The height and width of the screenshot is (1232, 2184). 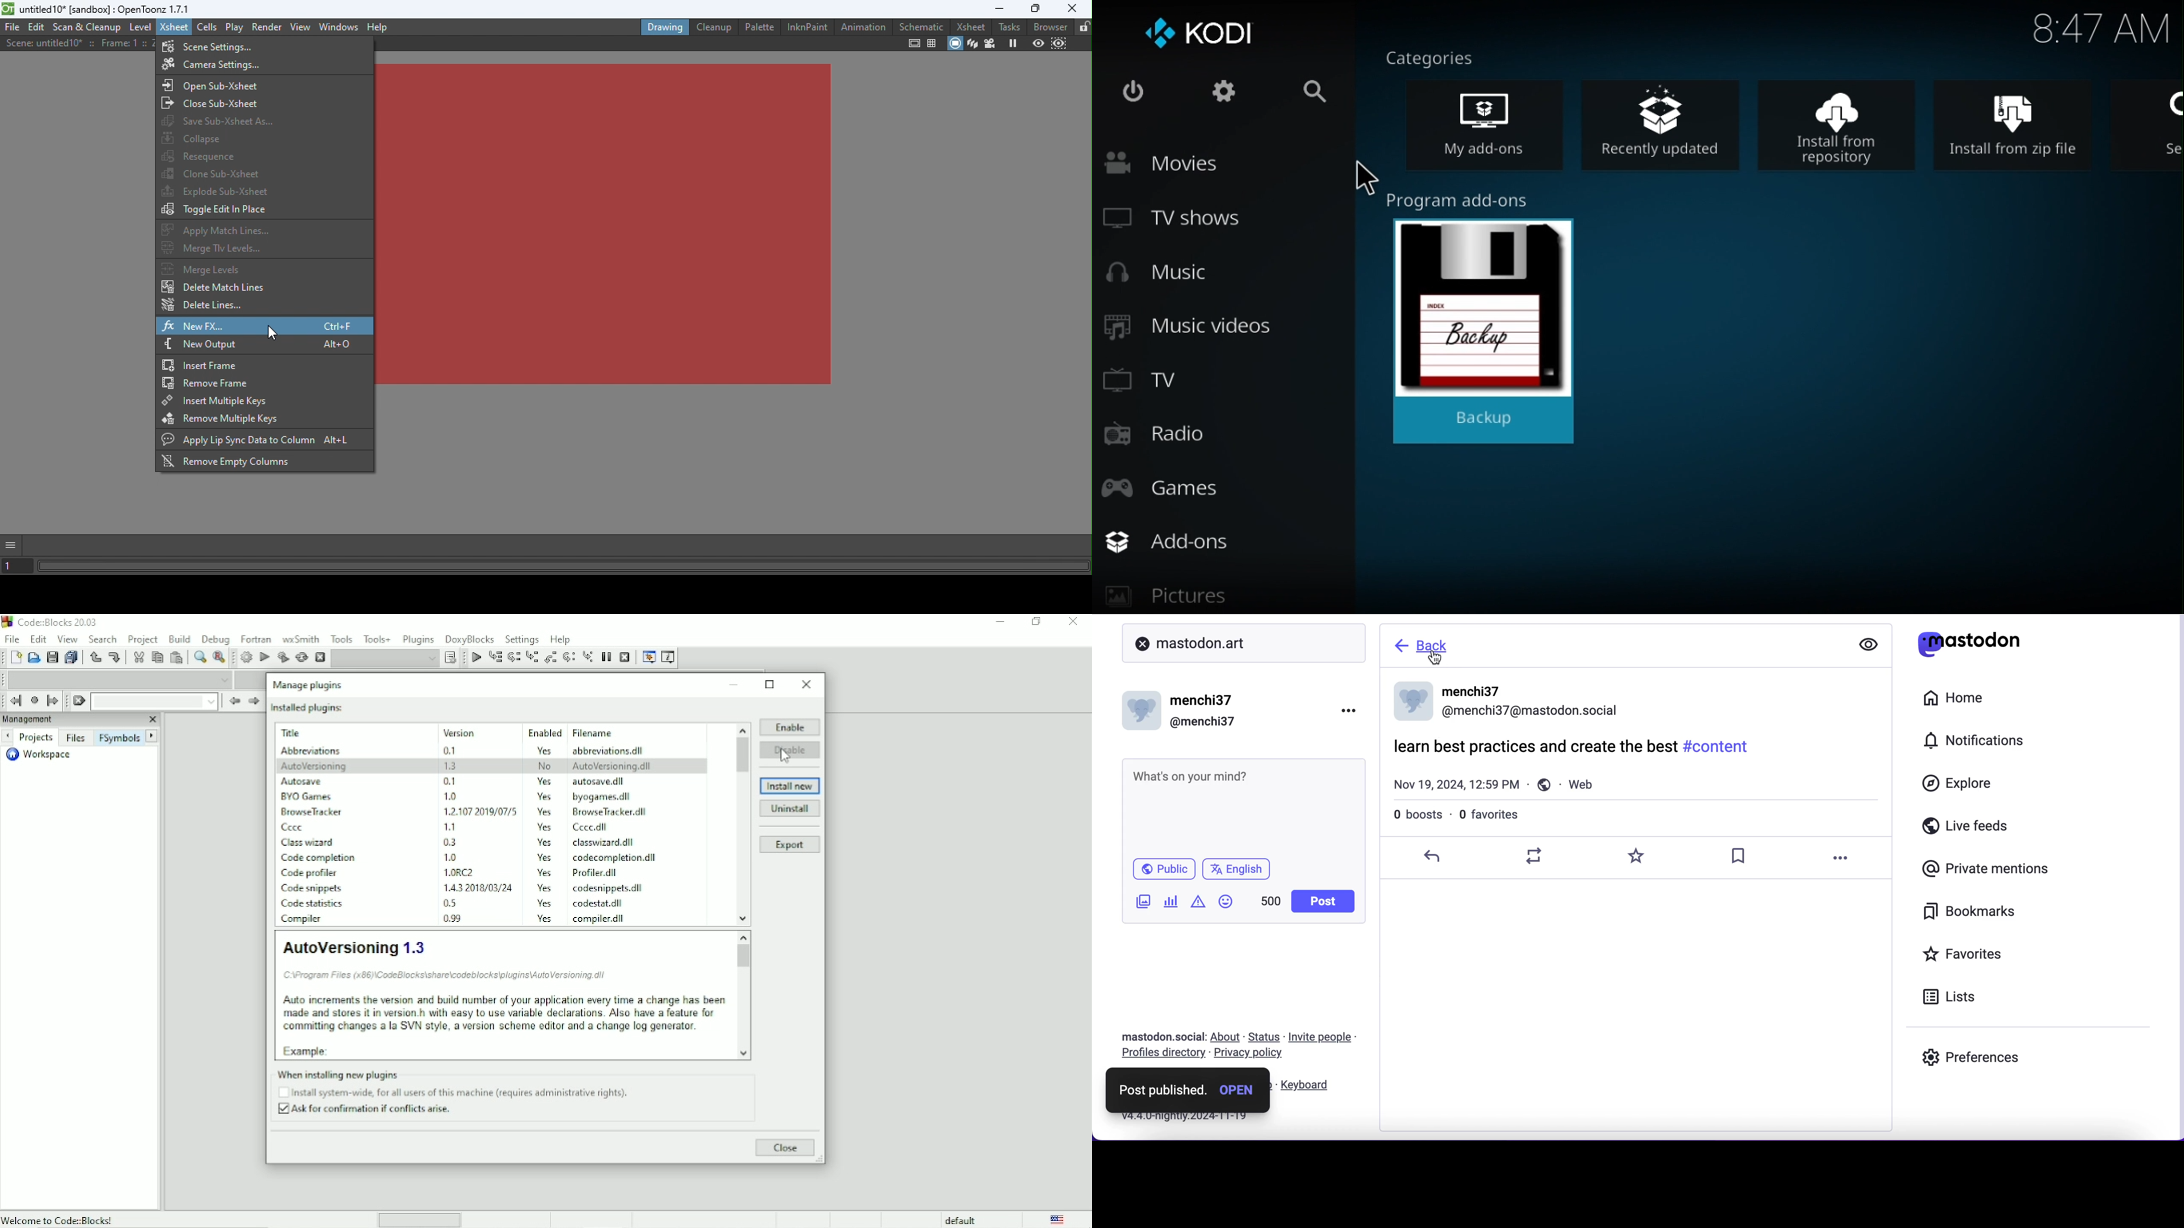 I want to click on cursor, so click(x=1437, y=658).